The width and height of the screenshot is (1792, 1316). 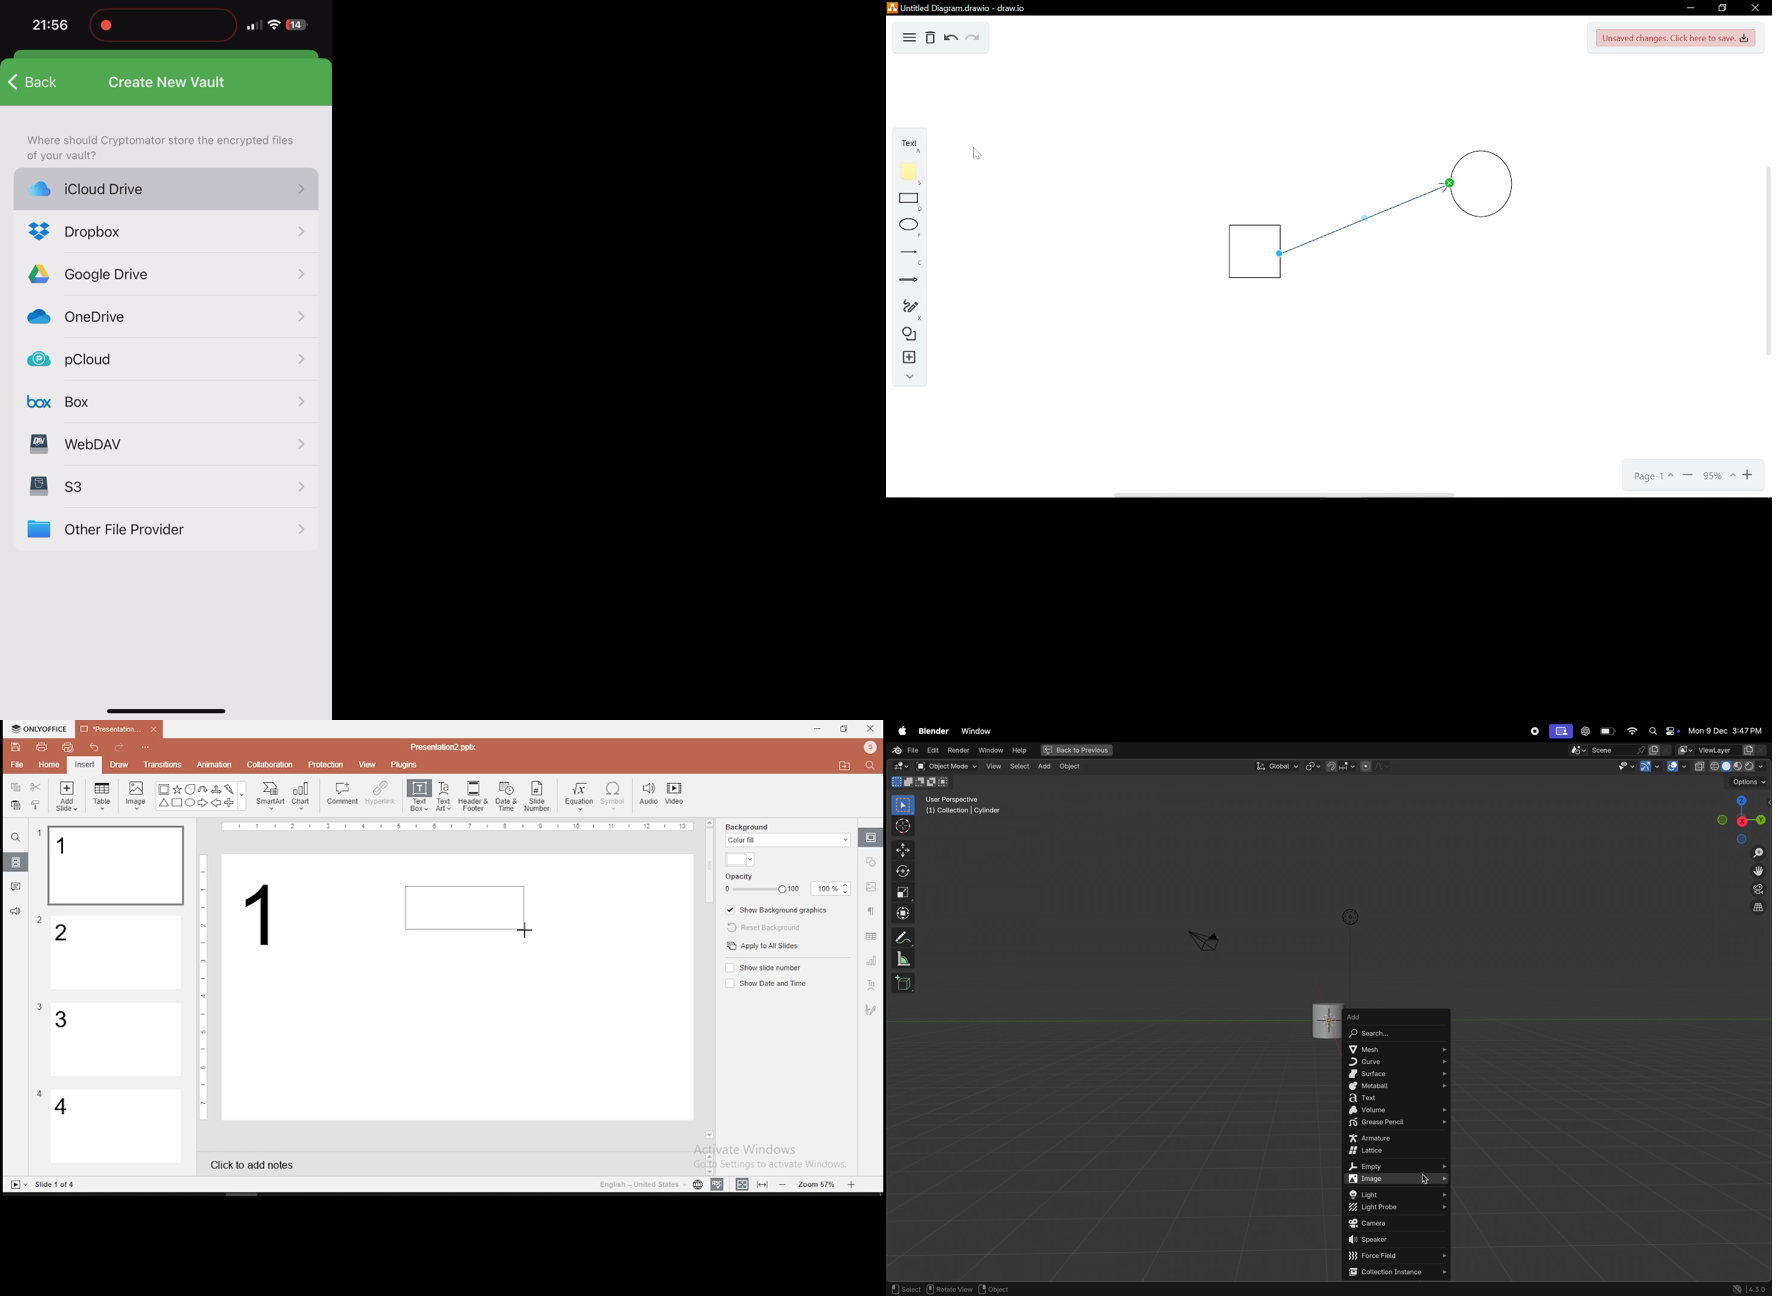 What do you see at coordinates (114, 1040) in the screenshot?
I see `slide 3` at bounding box center [114, 1040].